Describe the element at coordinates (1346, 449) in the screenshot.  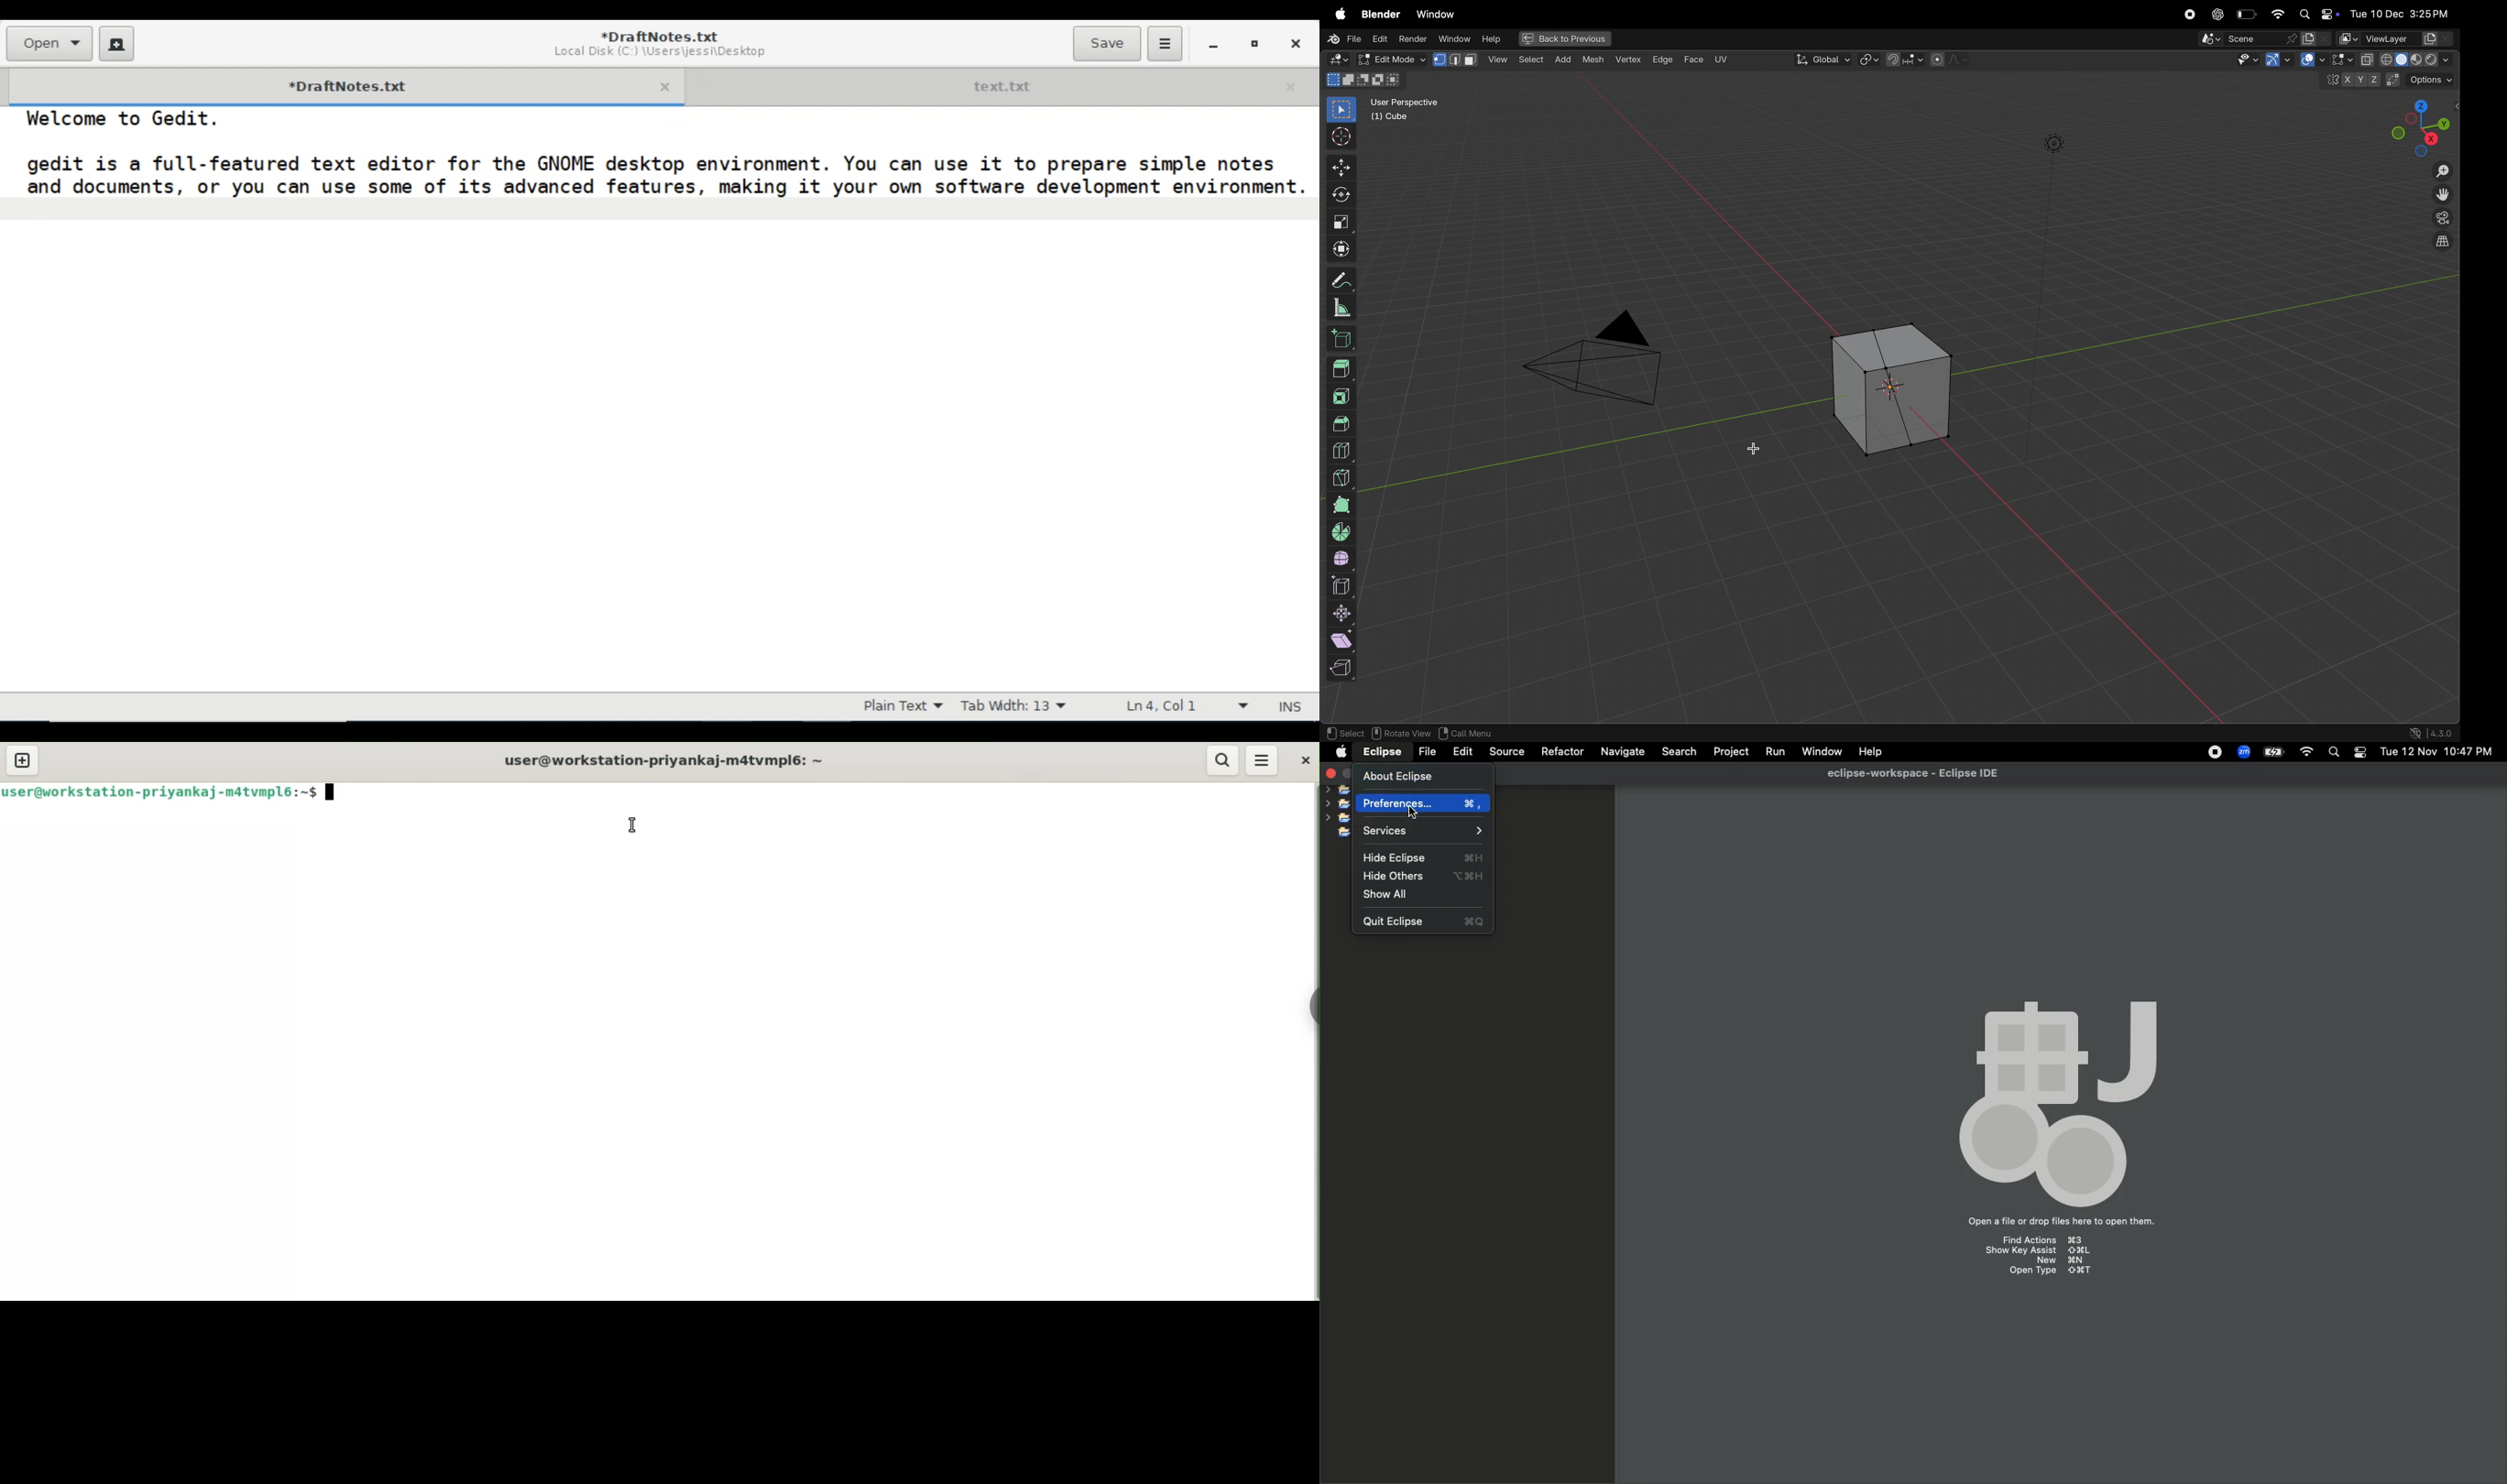
I see `loop cut` at that location.